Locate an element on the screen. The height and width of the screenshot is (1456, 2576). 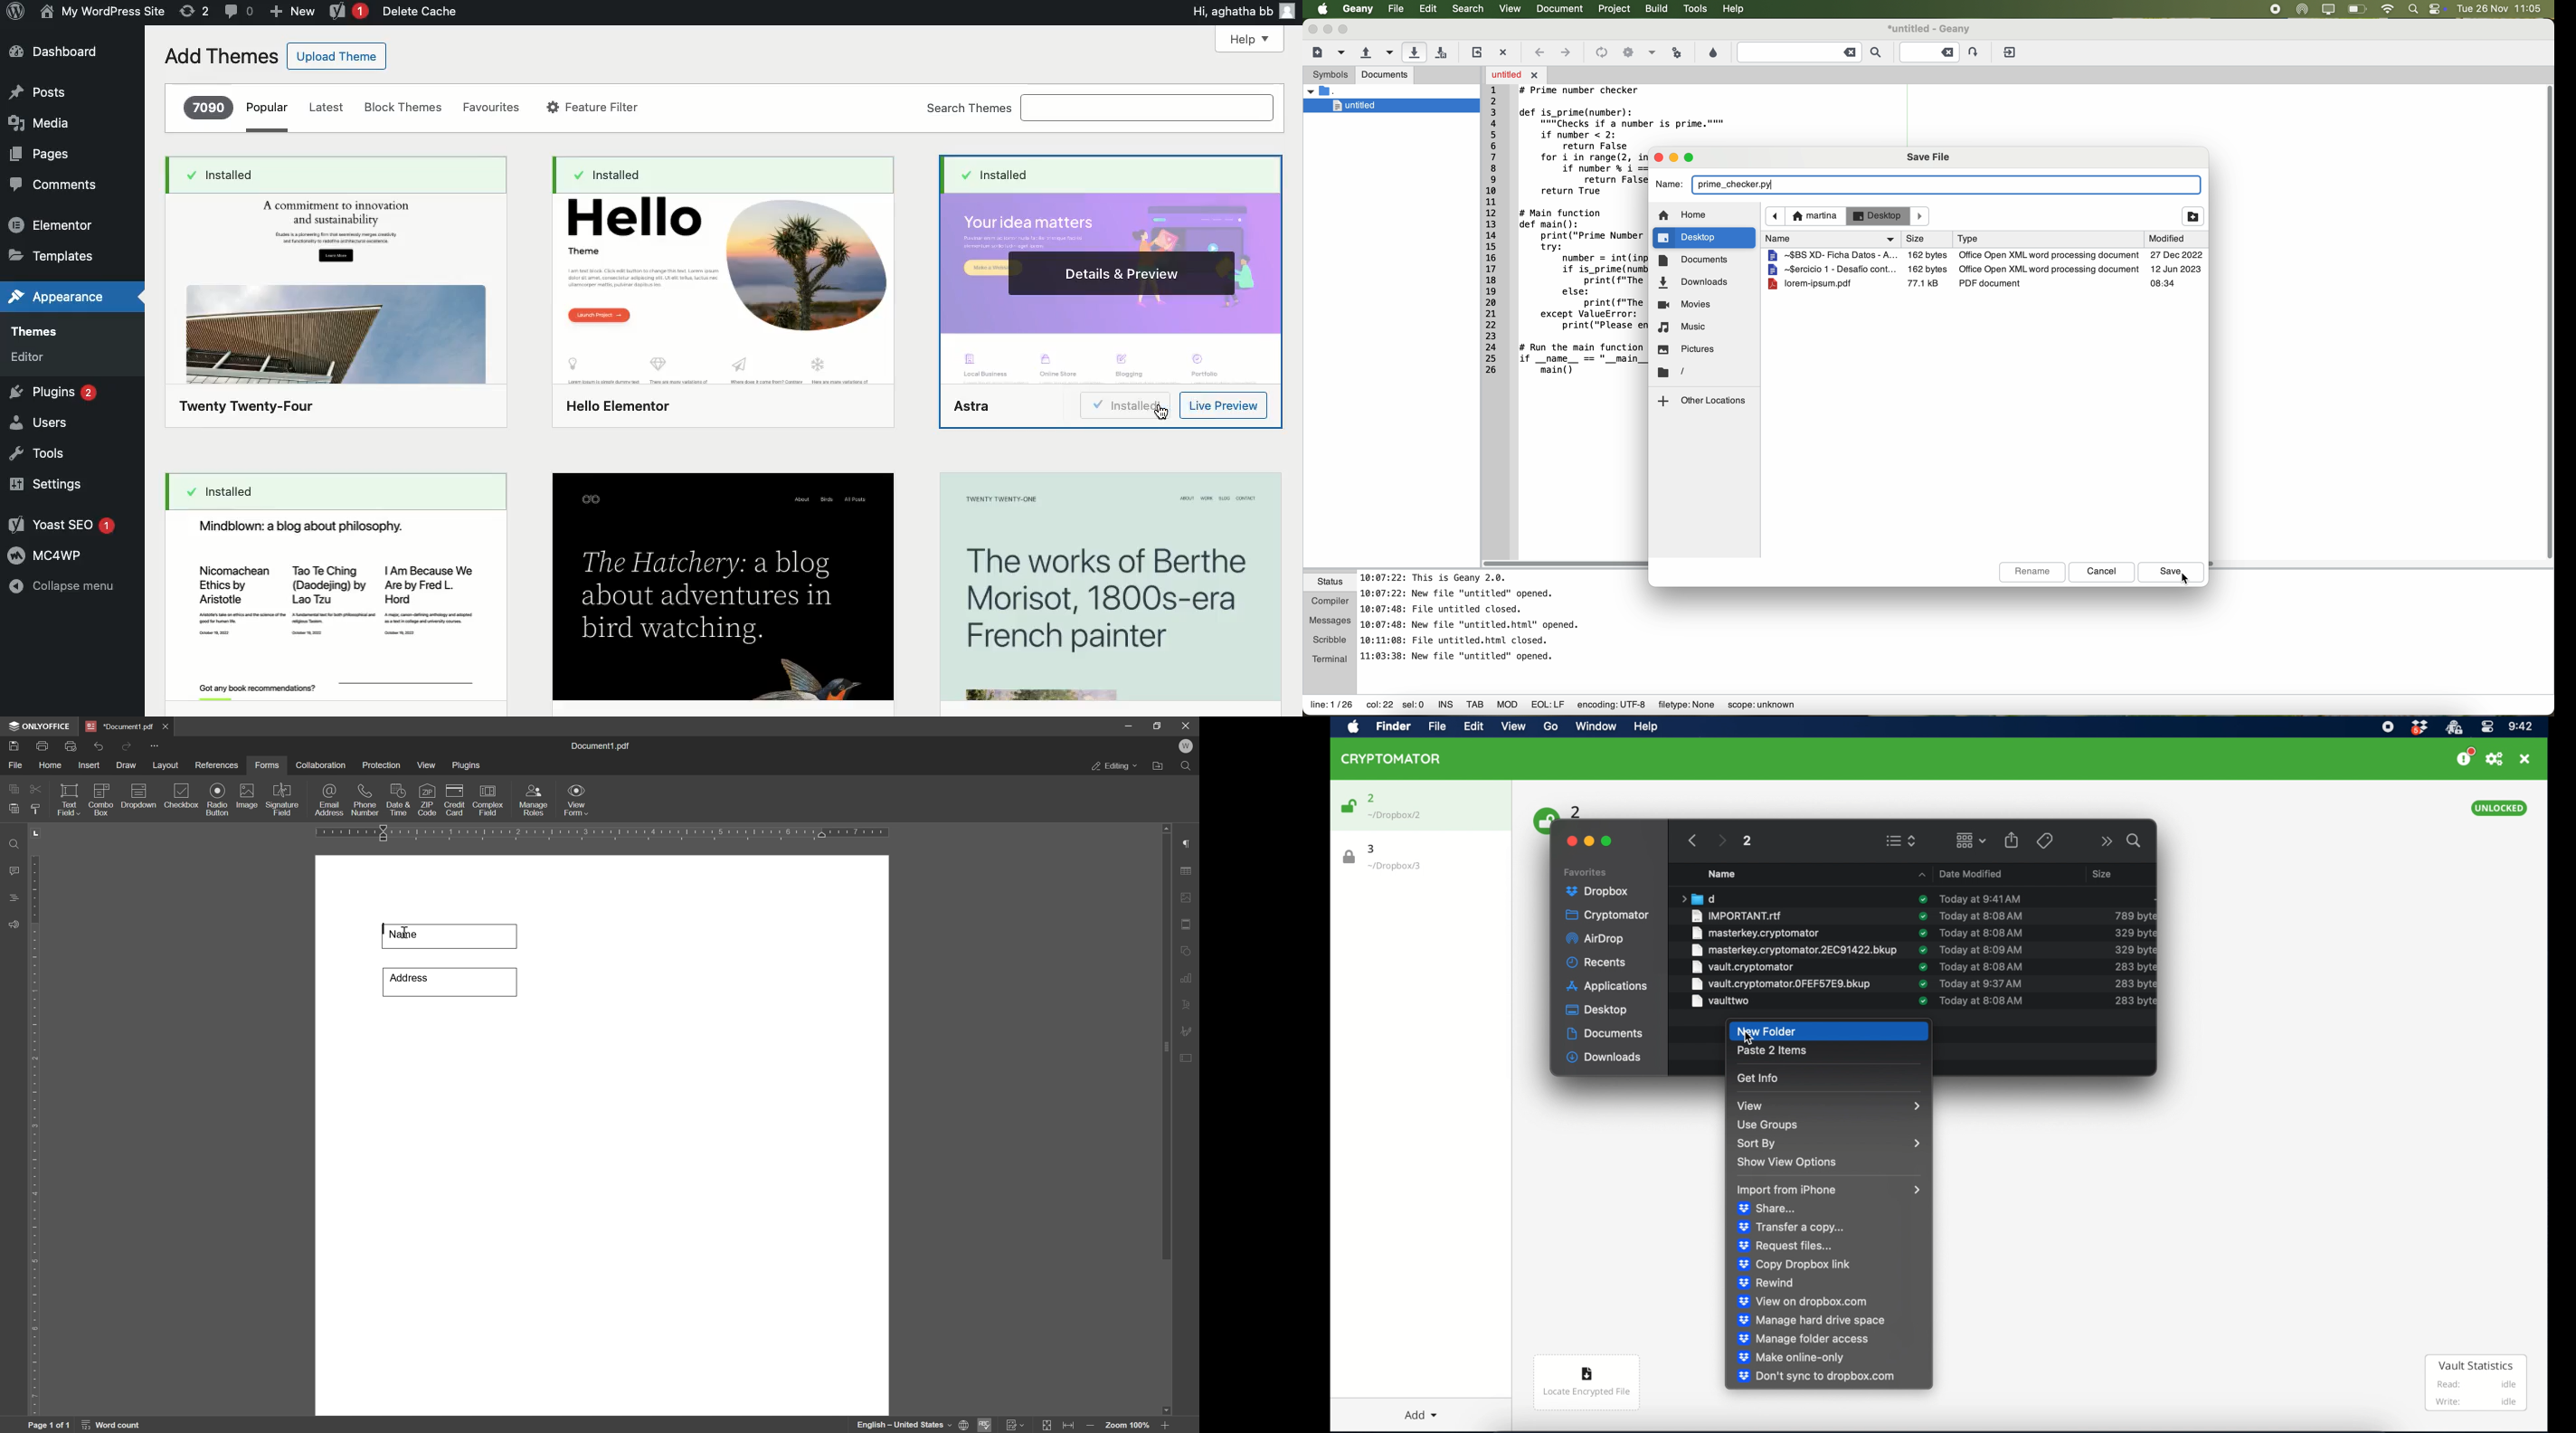
window is located at coordinates (1594, 728).